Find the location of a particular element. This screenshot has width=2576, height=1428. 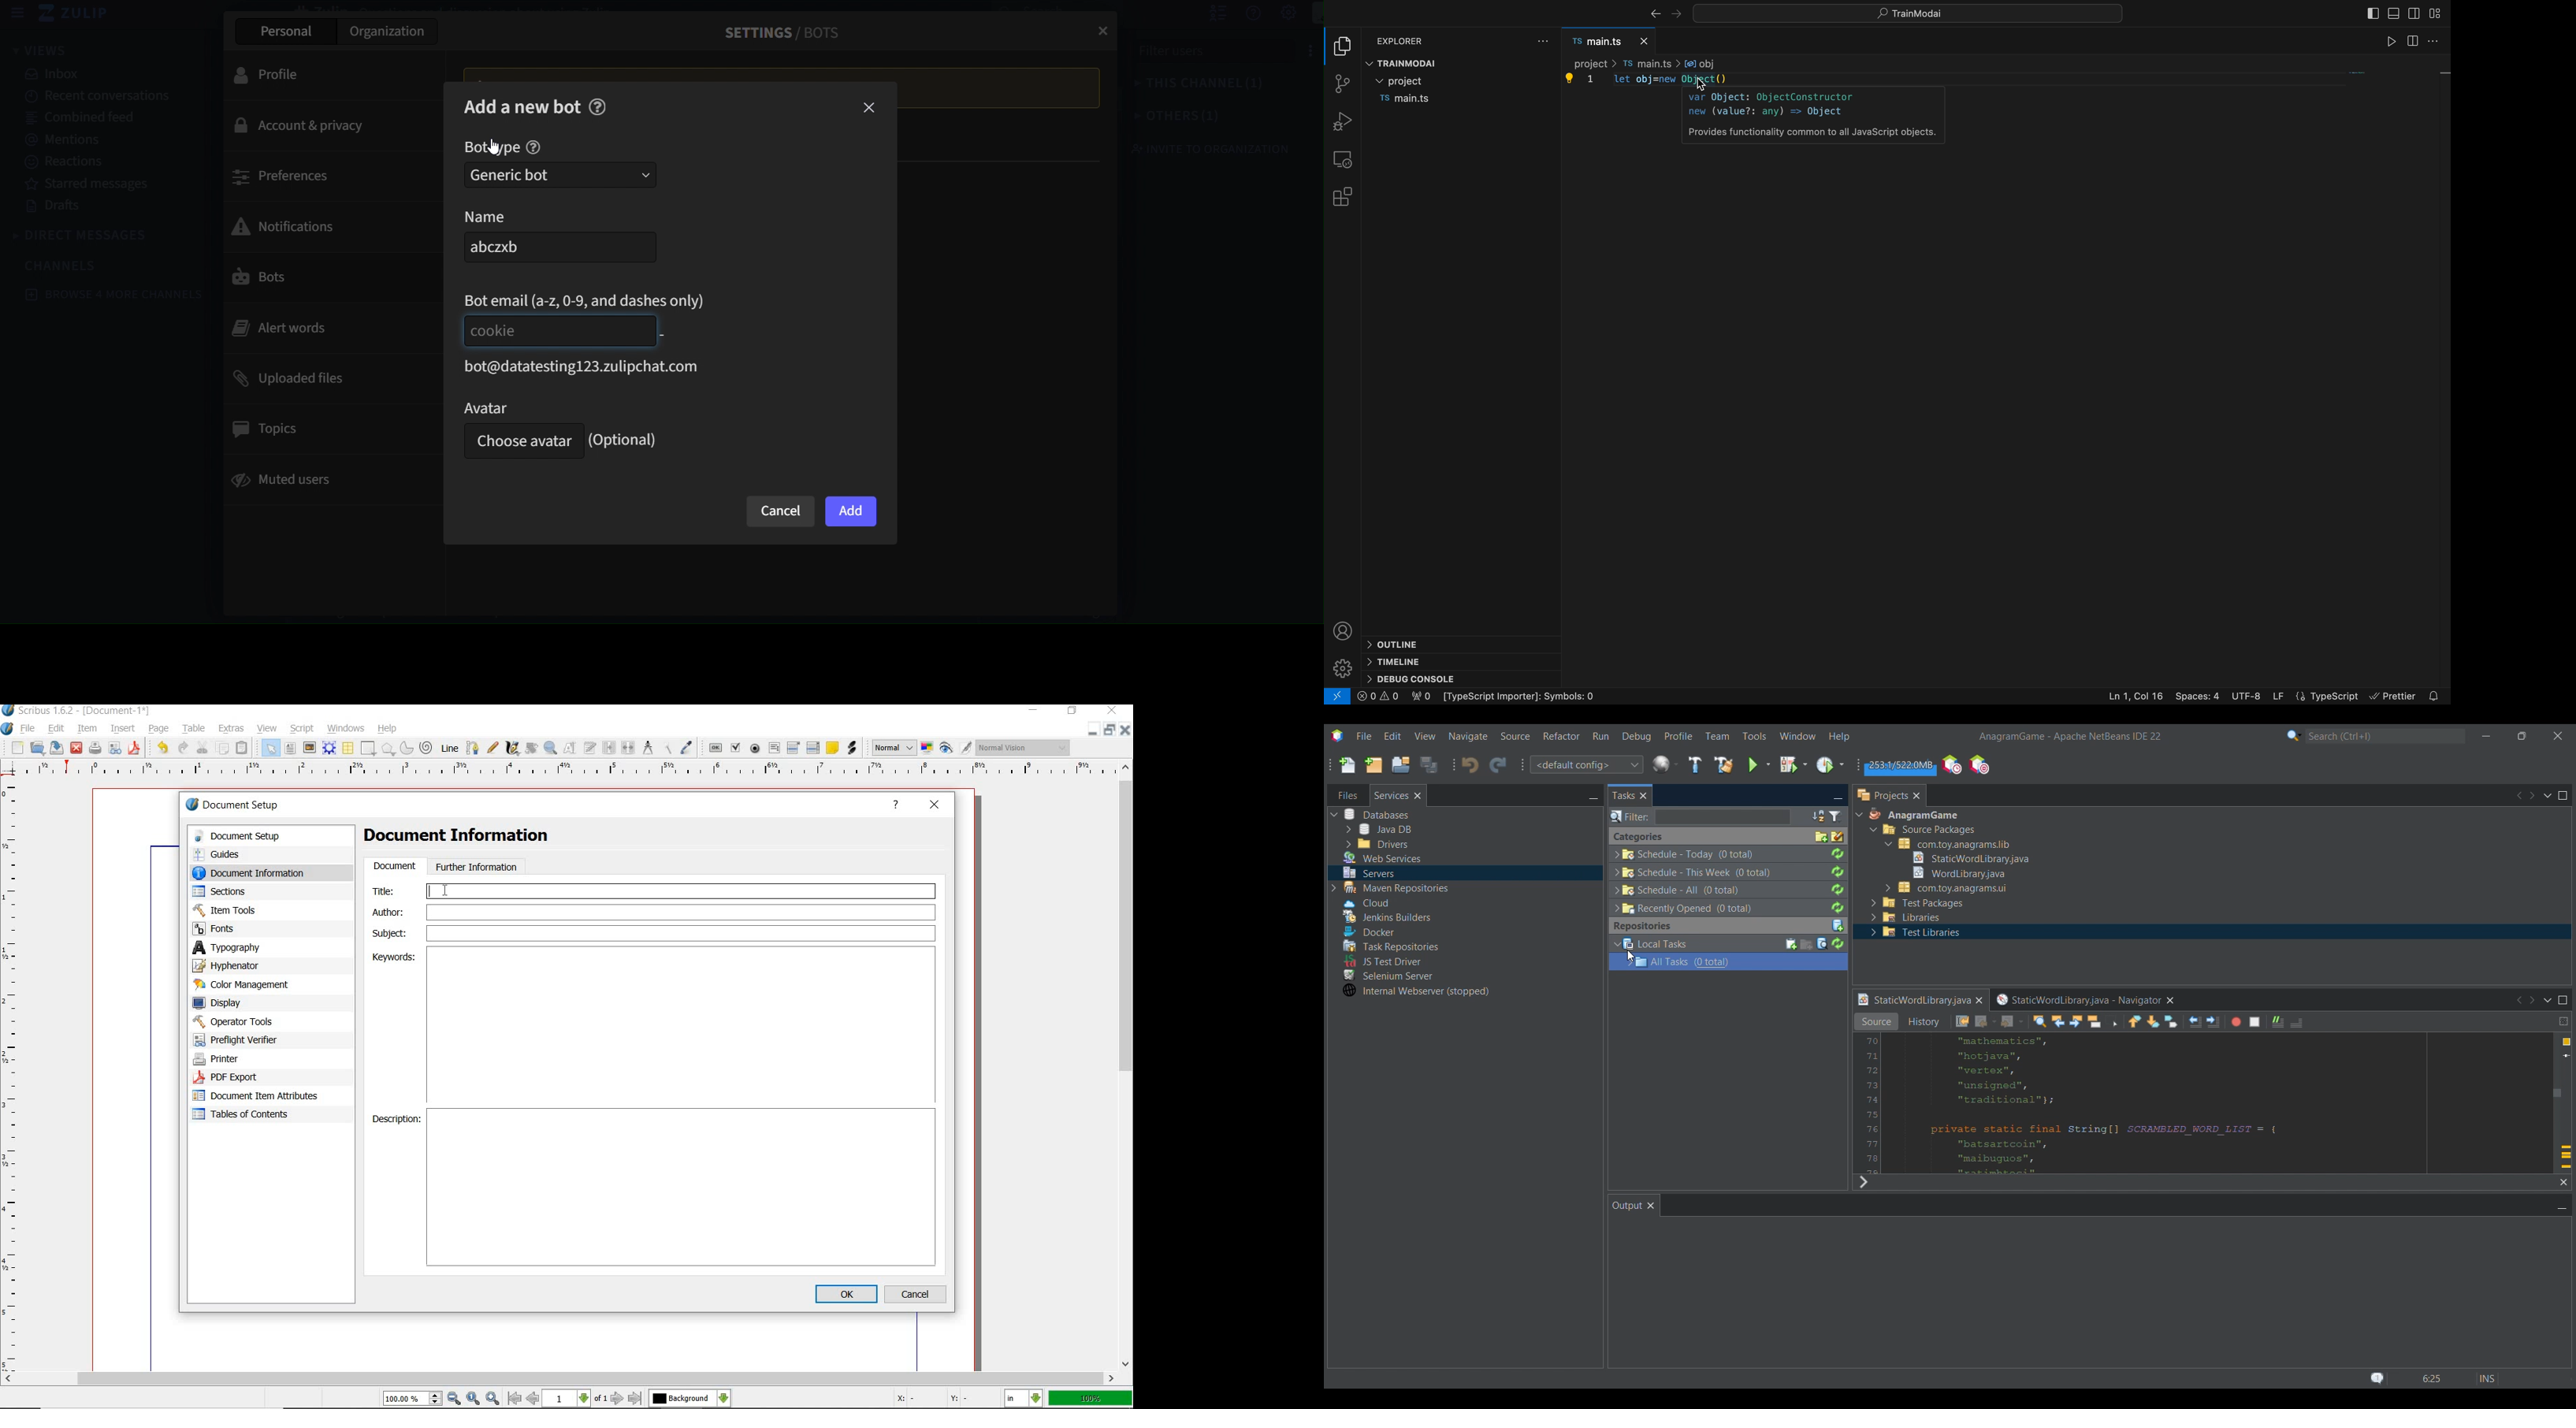

main menu is located at coordinates (1308, 14).